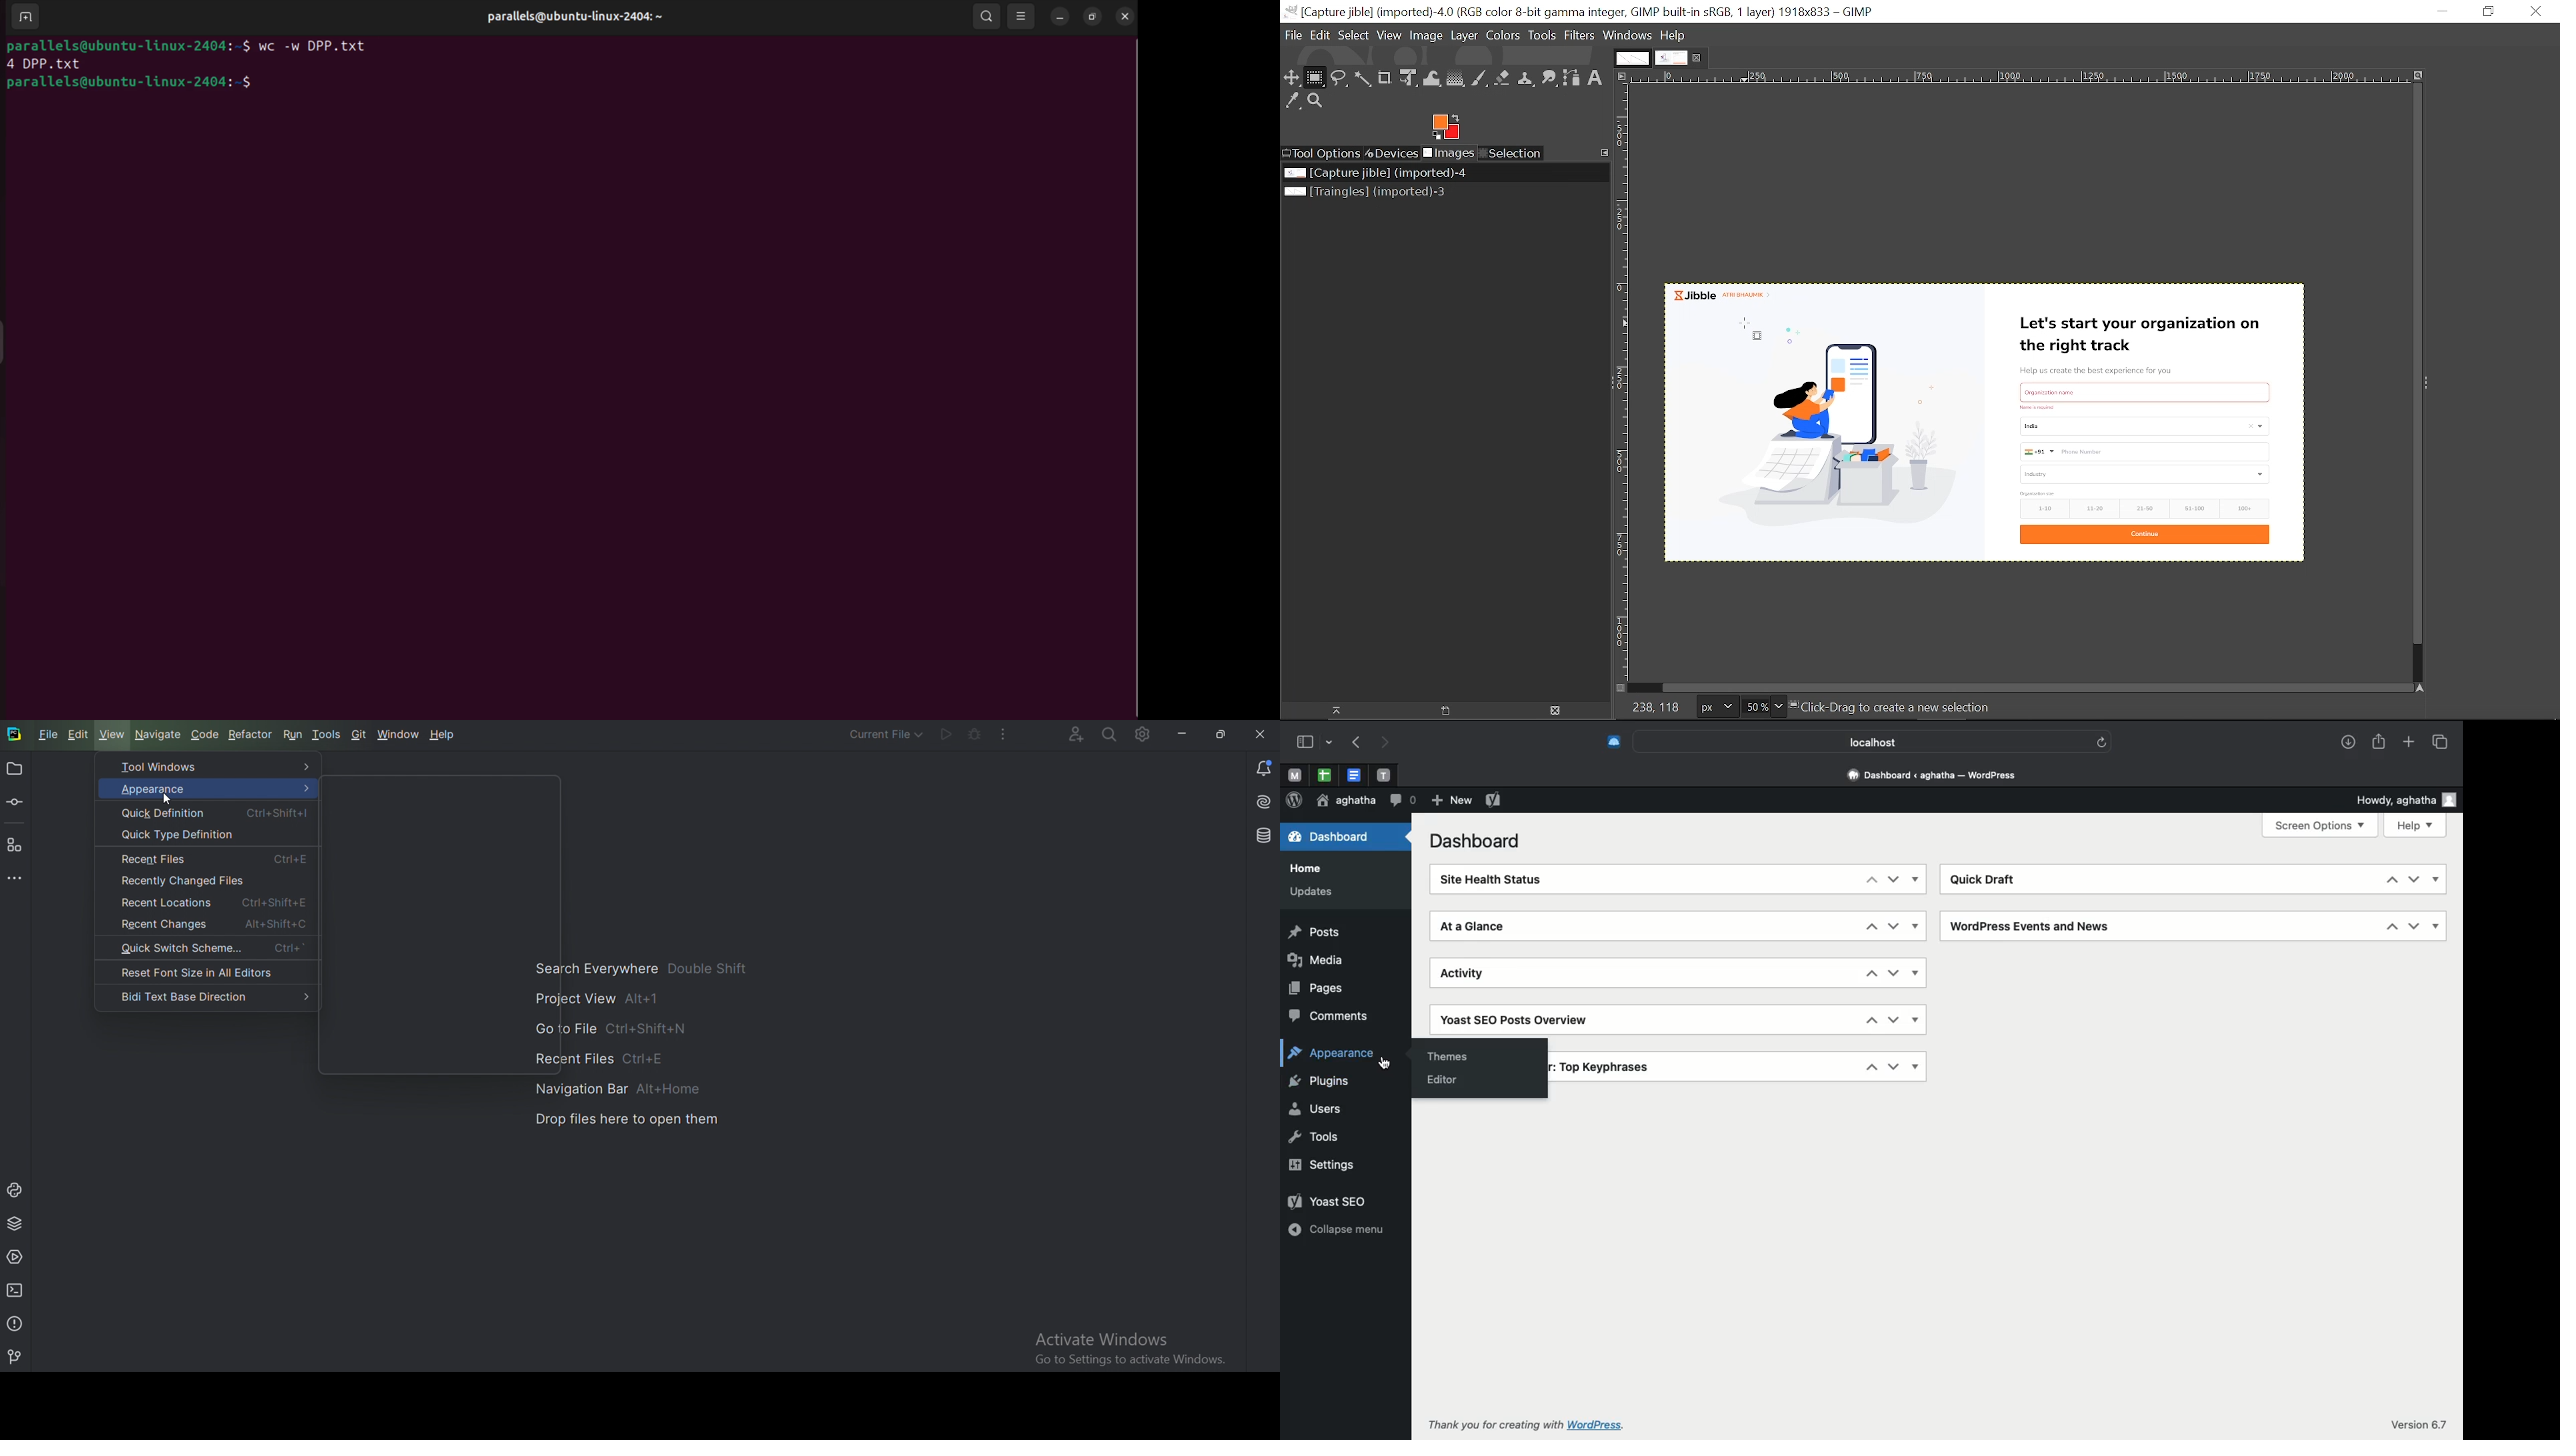 Image resolution: width=2576 pixels, height=1456 pixels. I want to click on Python package, so click(15, 1222).